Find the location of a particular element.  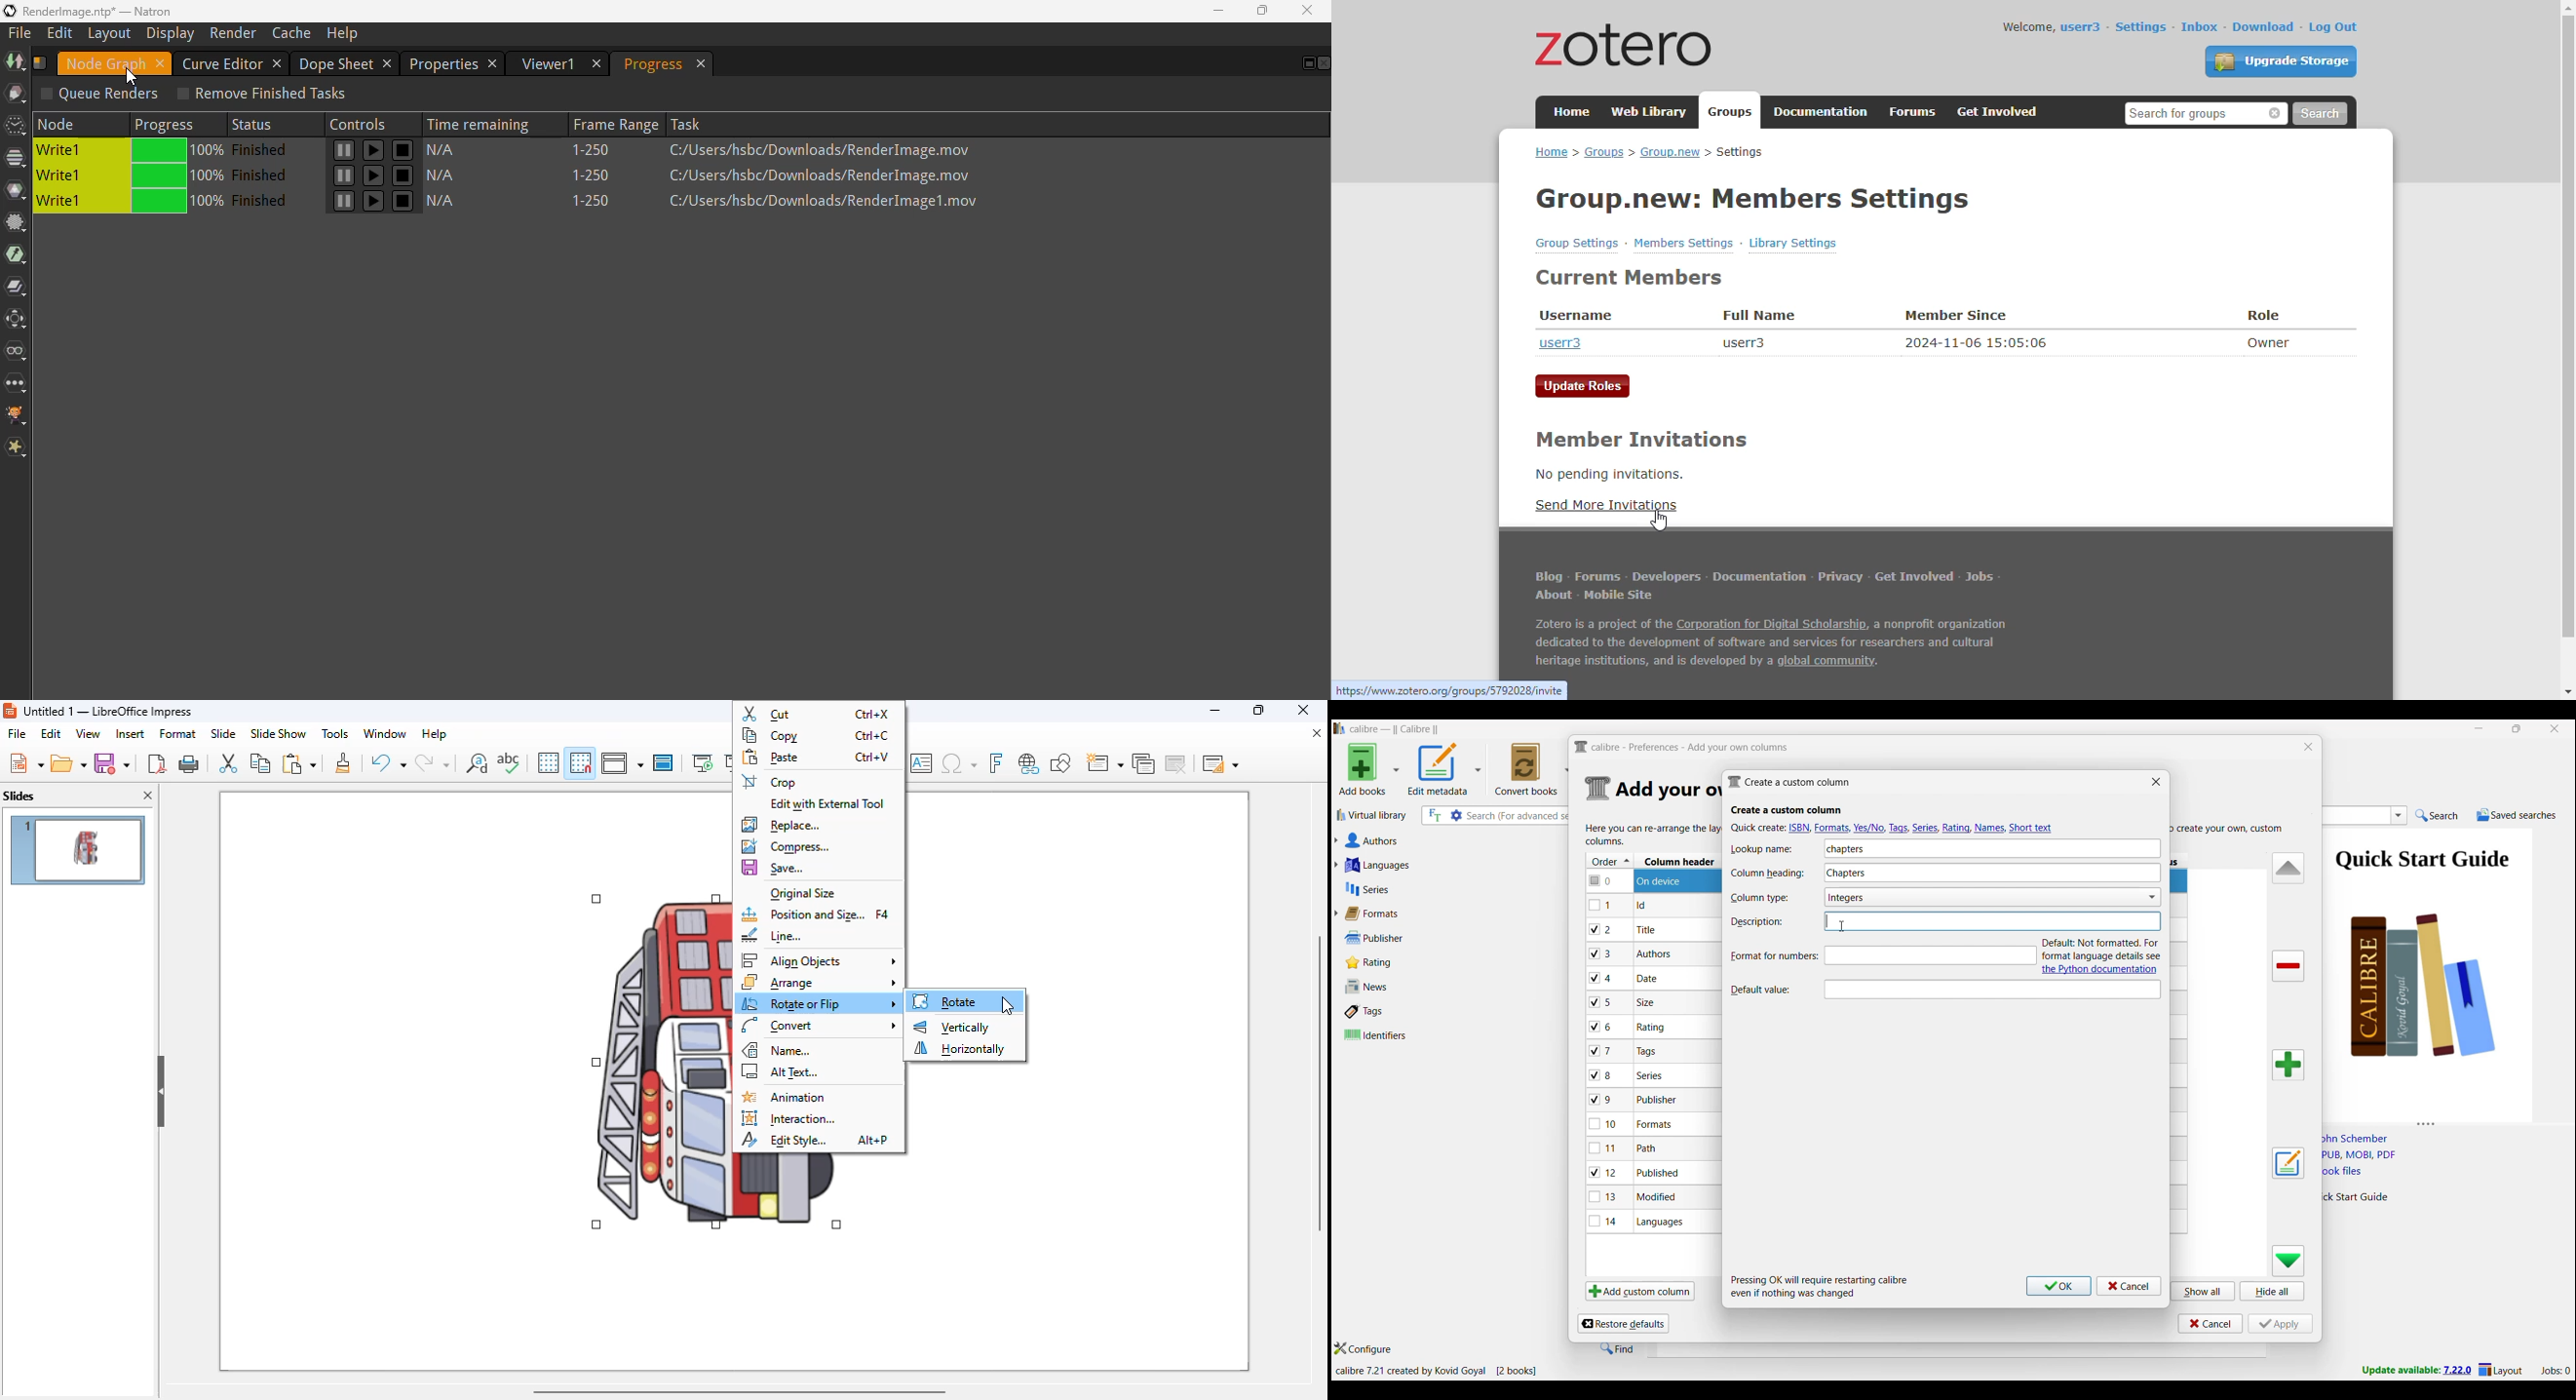

documentation is located at coordinates (1822, 112).